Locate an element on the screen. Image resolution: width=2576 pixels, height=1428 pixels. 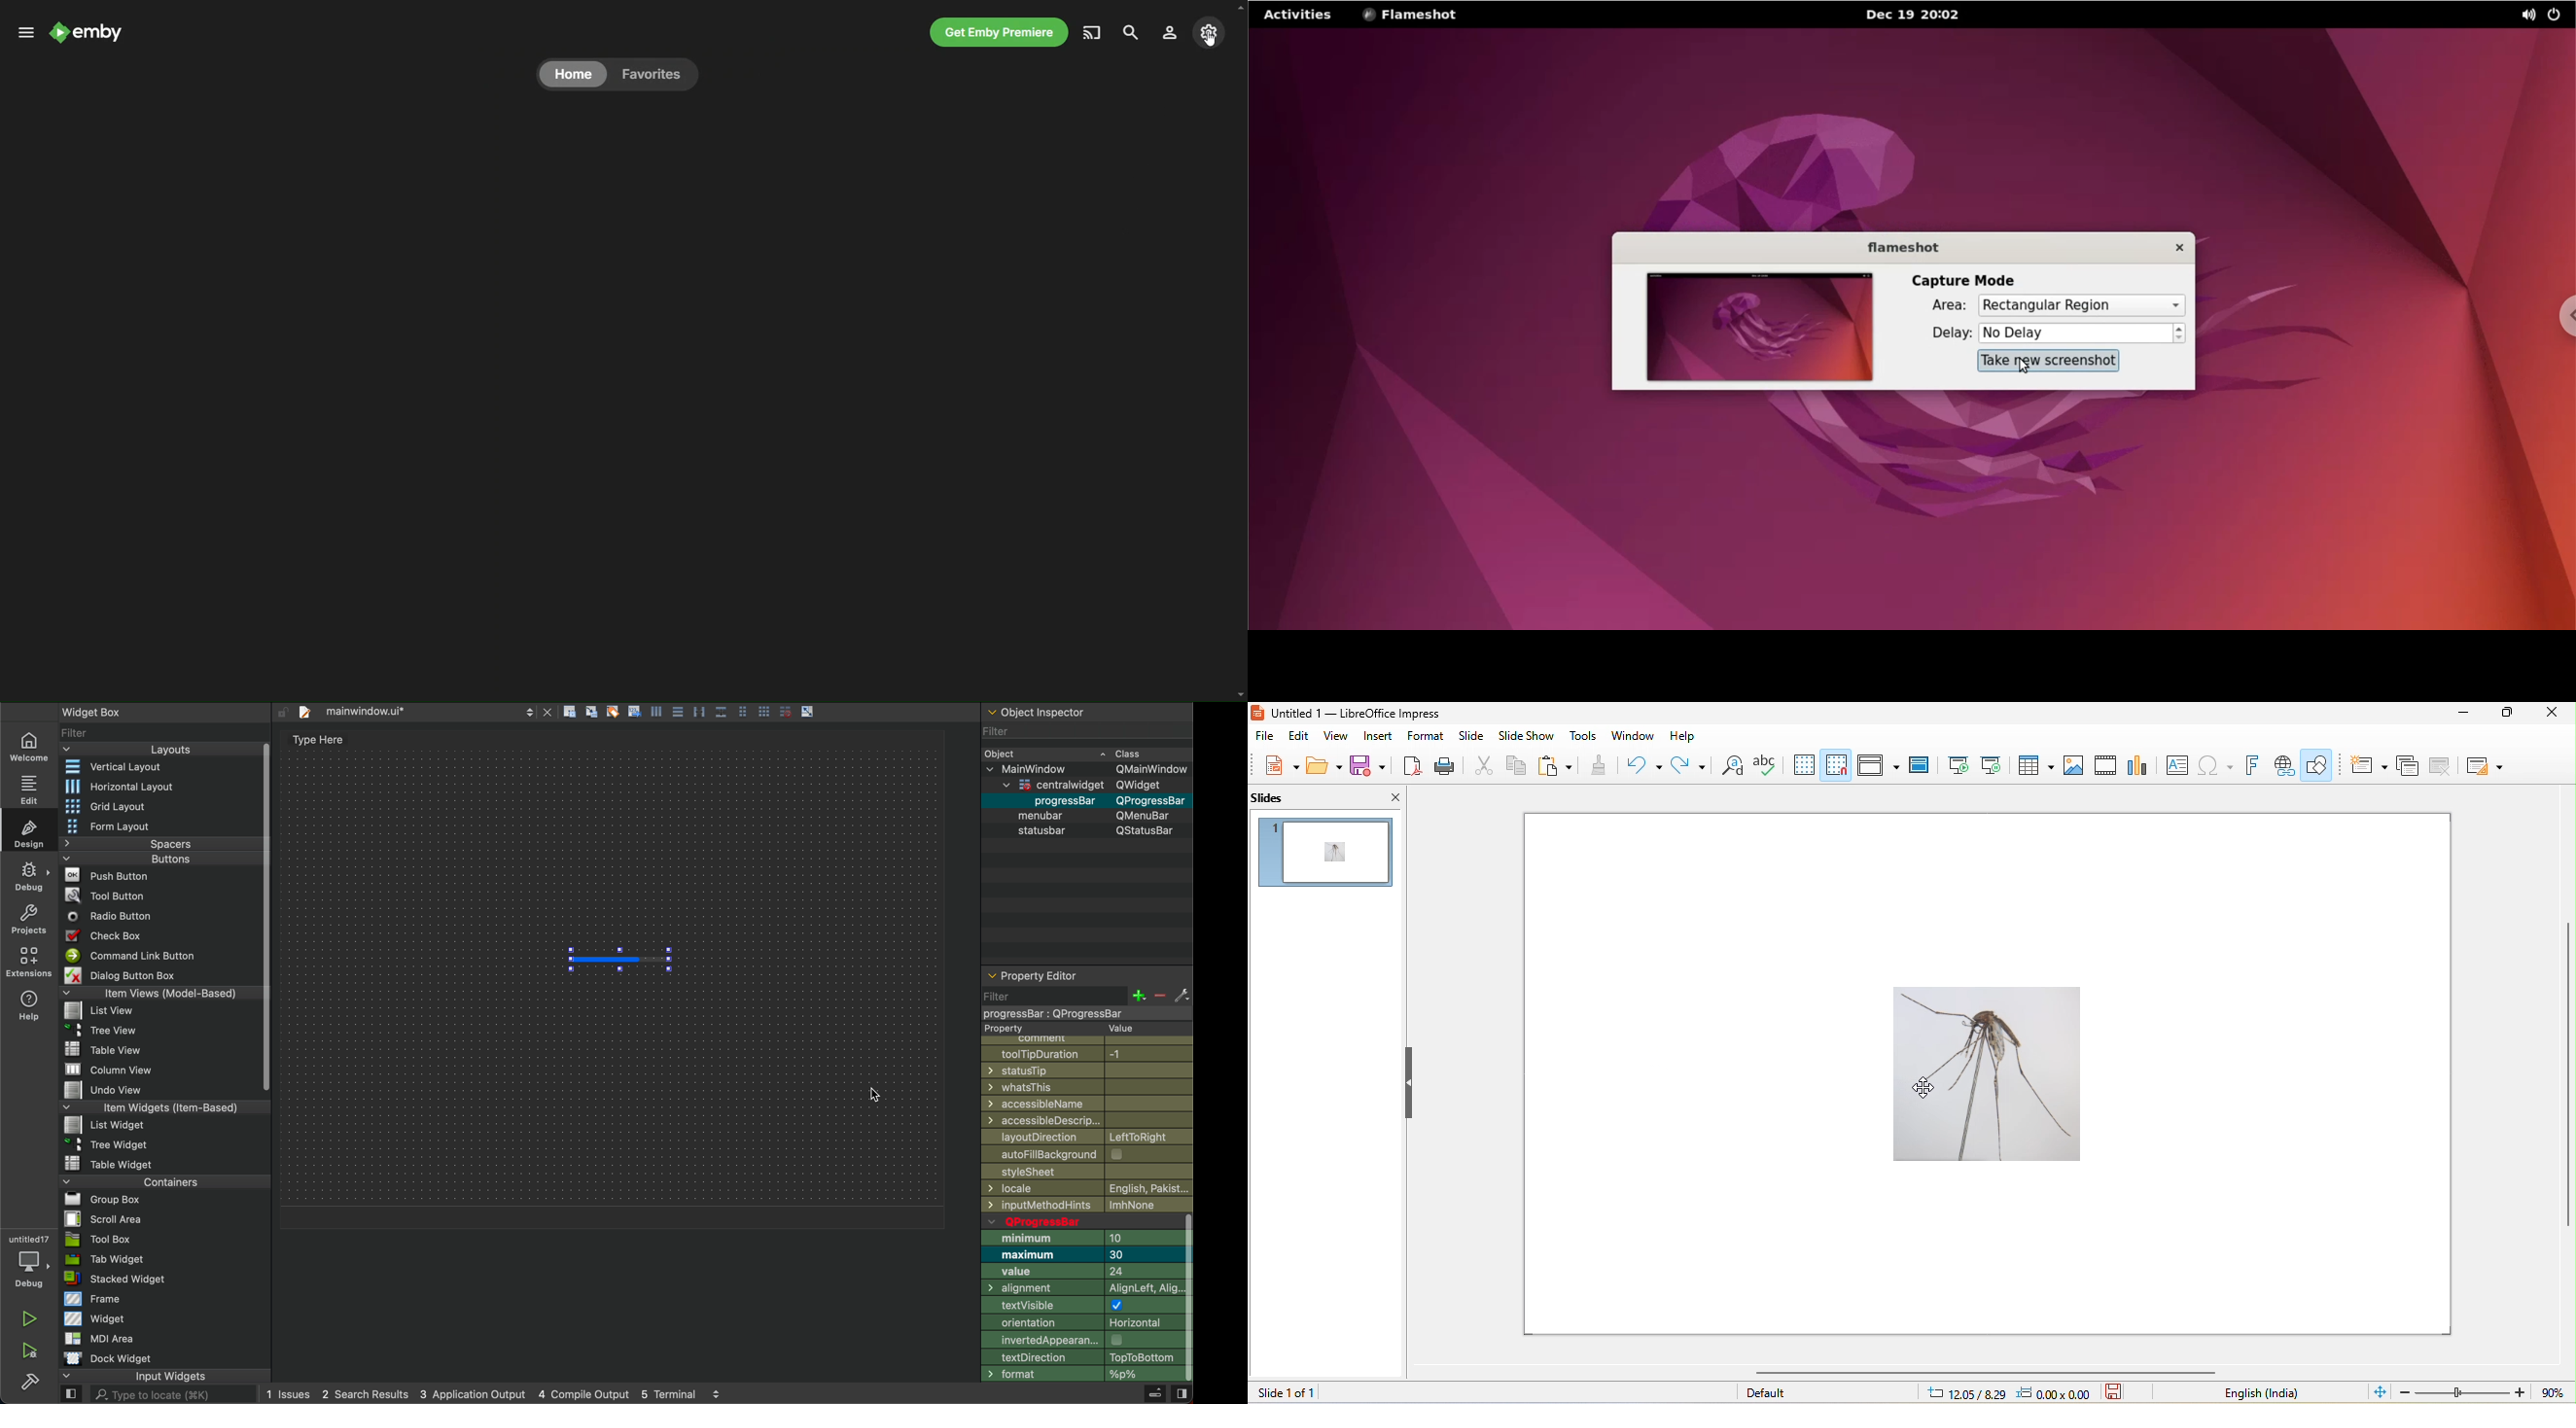
find and replace is located at coordinates (1732, 764).